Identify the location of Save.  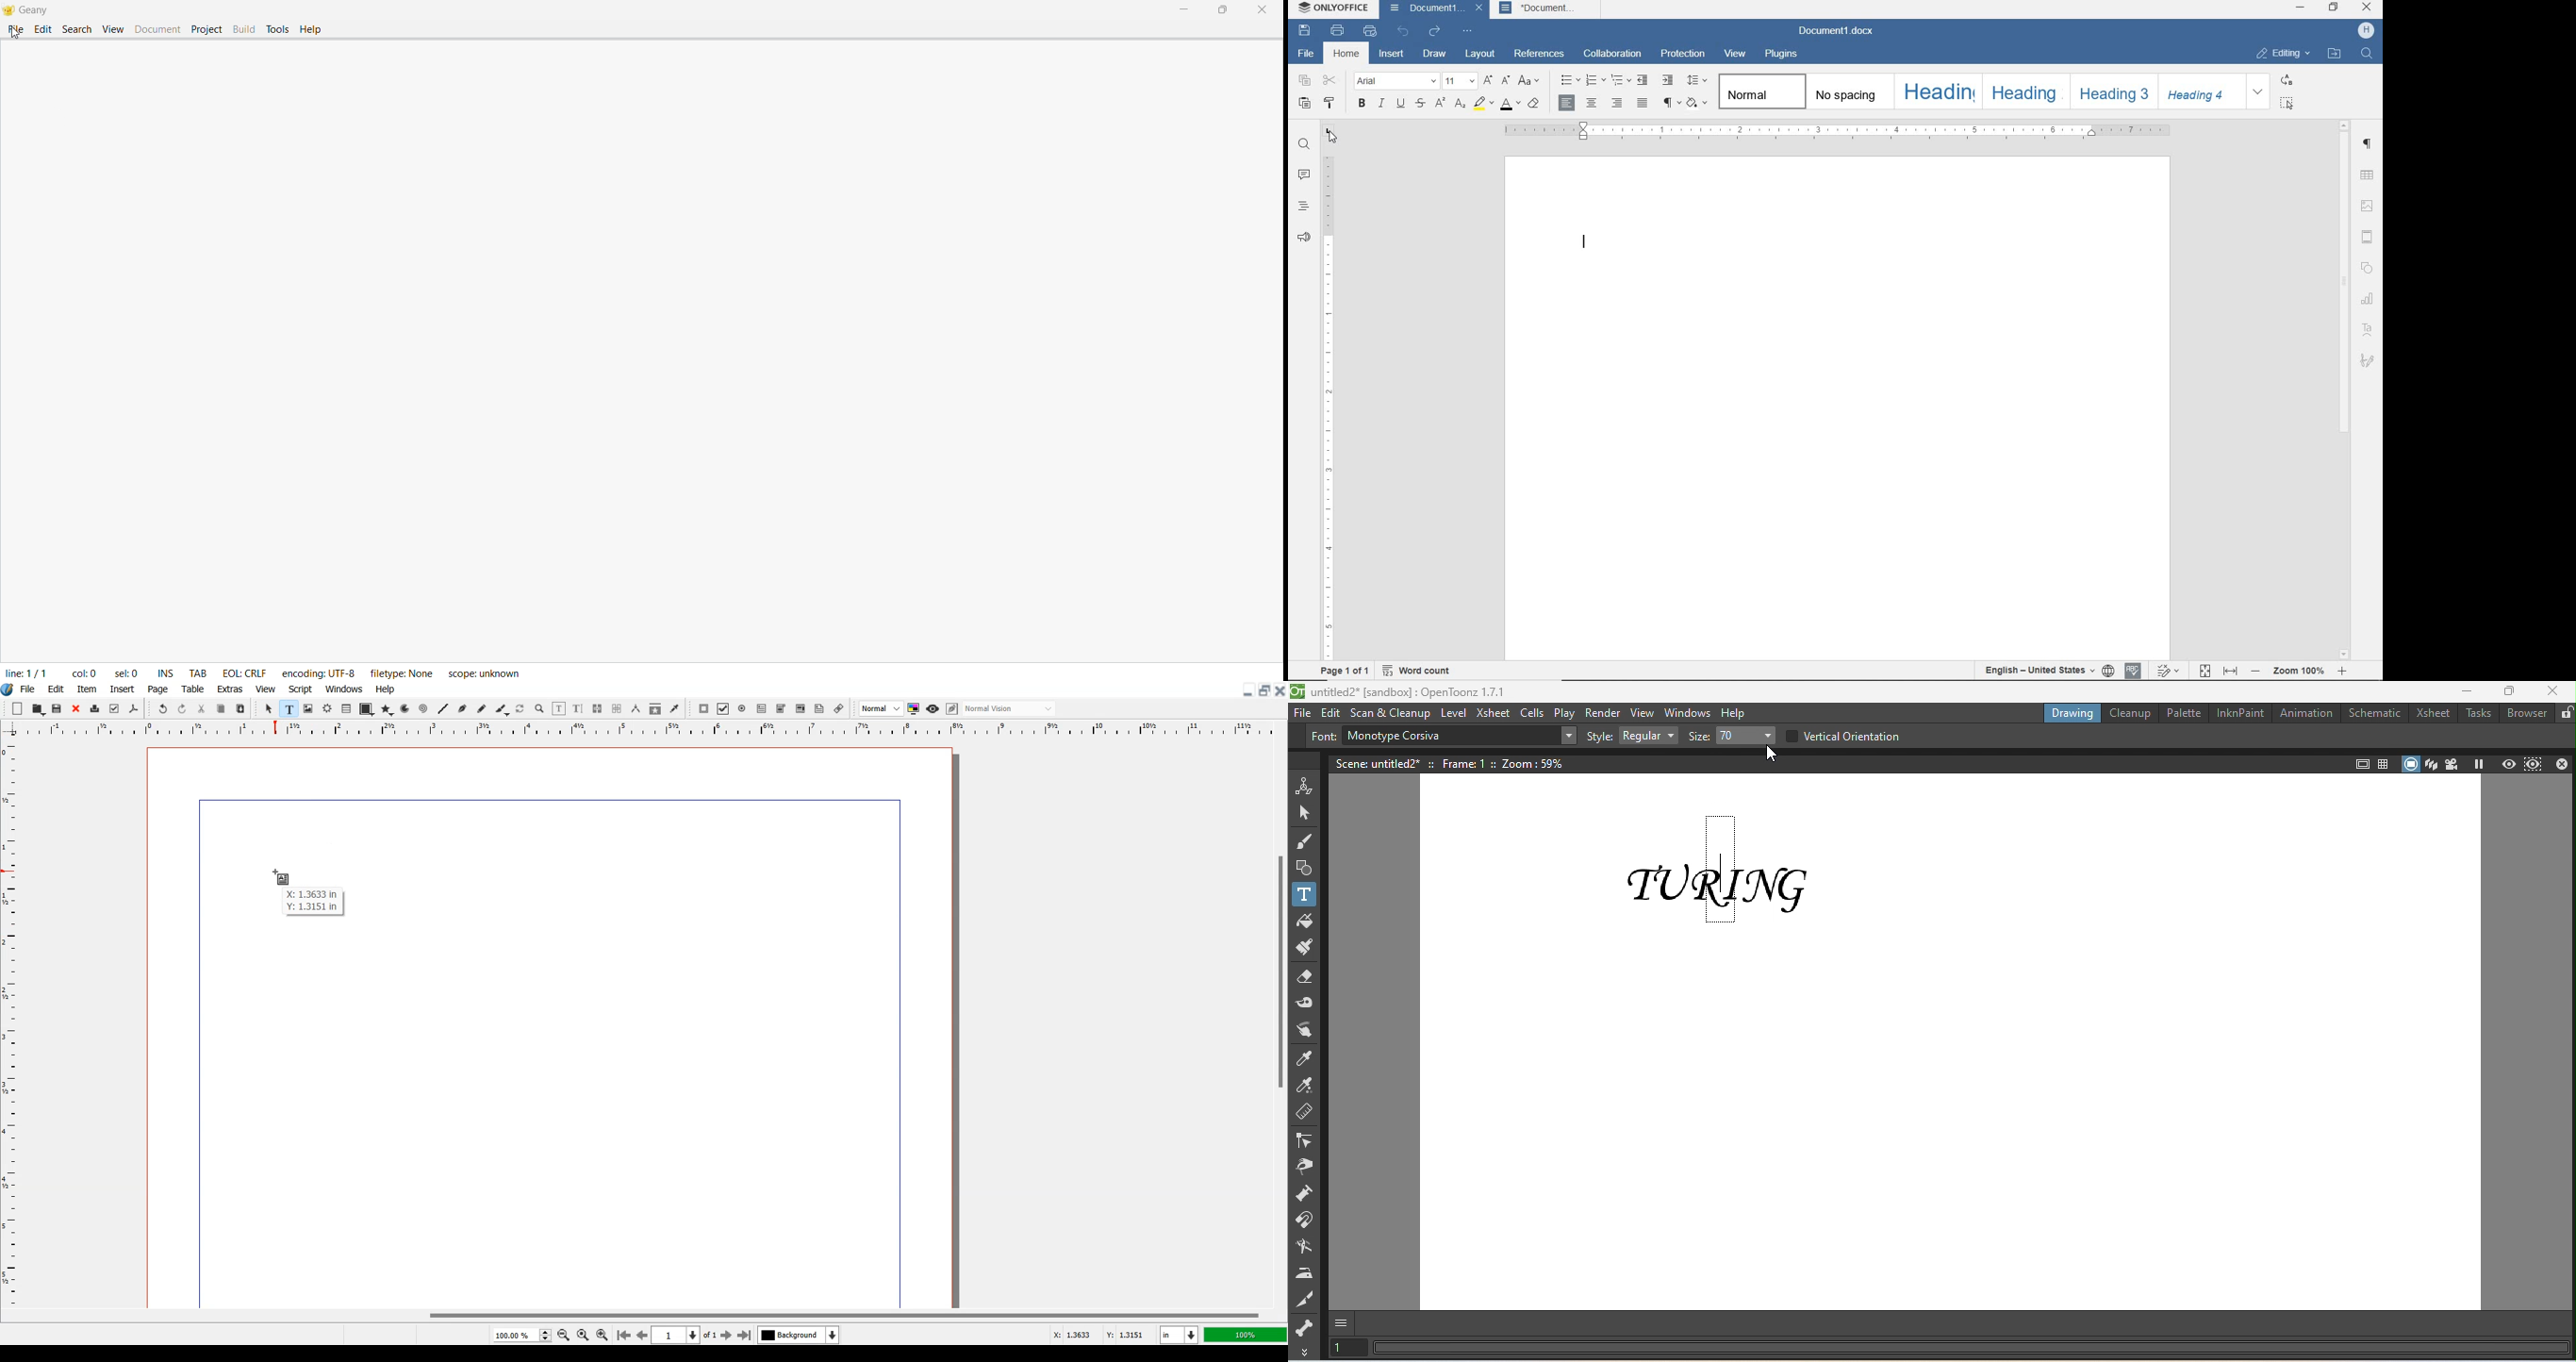
(58, 709).